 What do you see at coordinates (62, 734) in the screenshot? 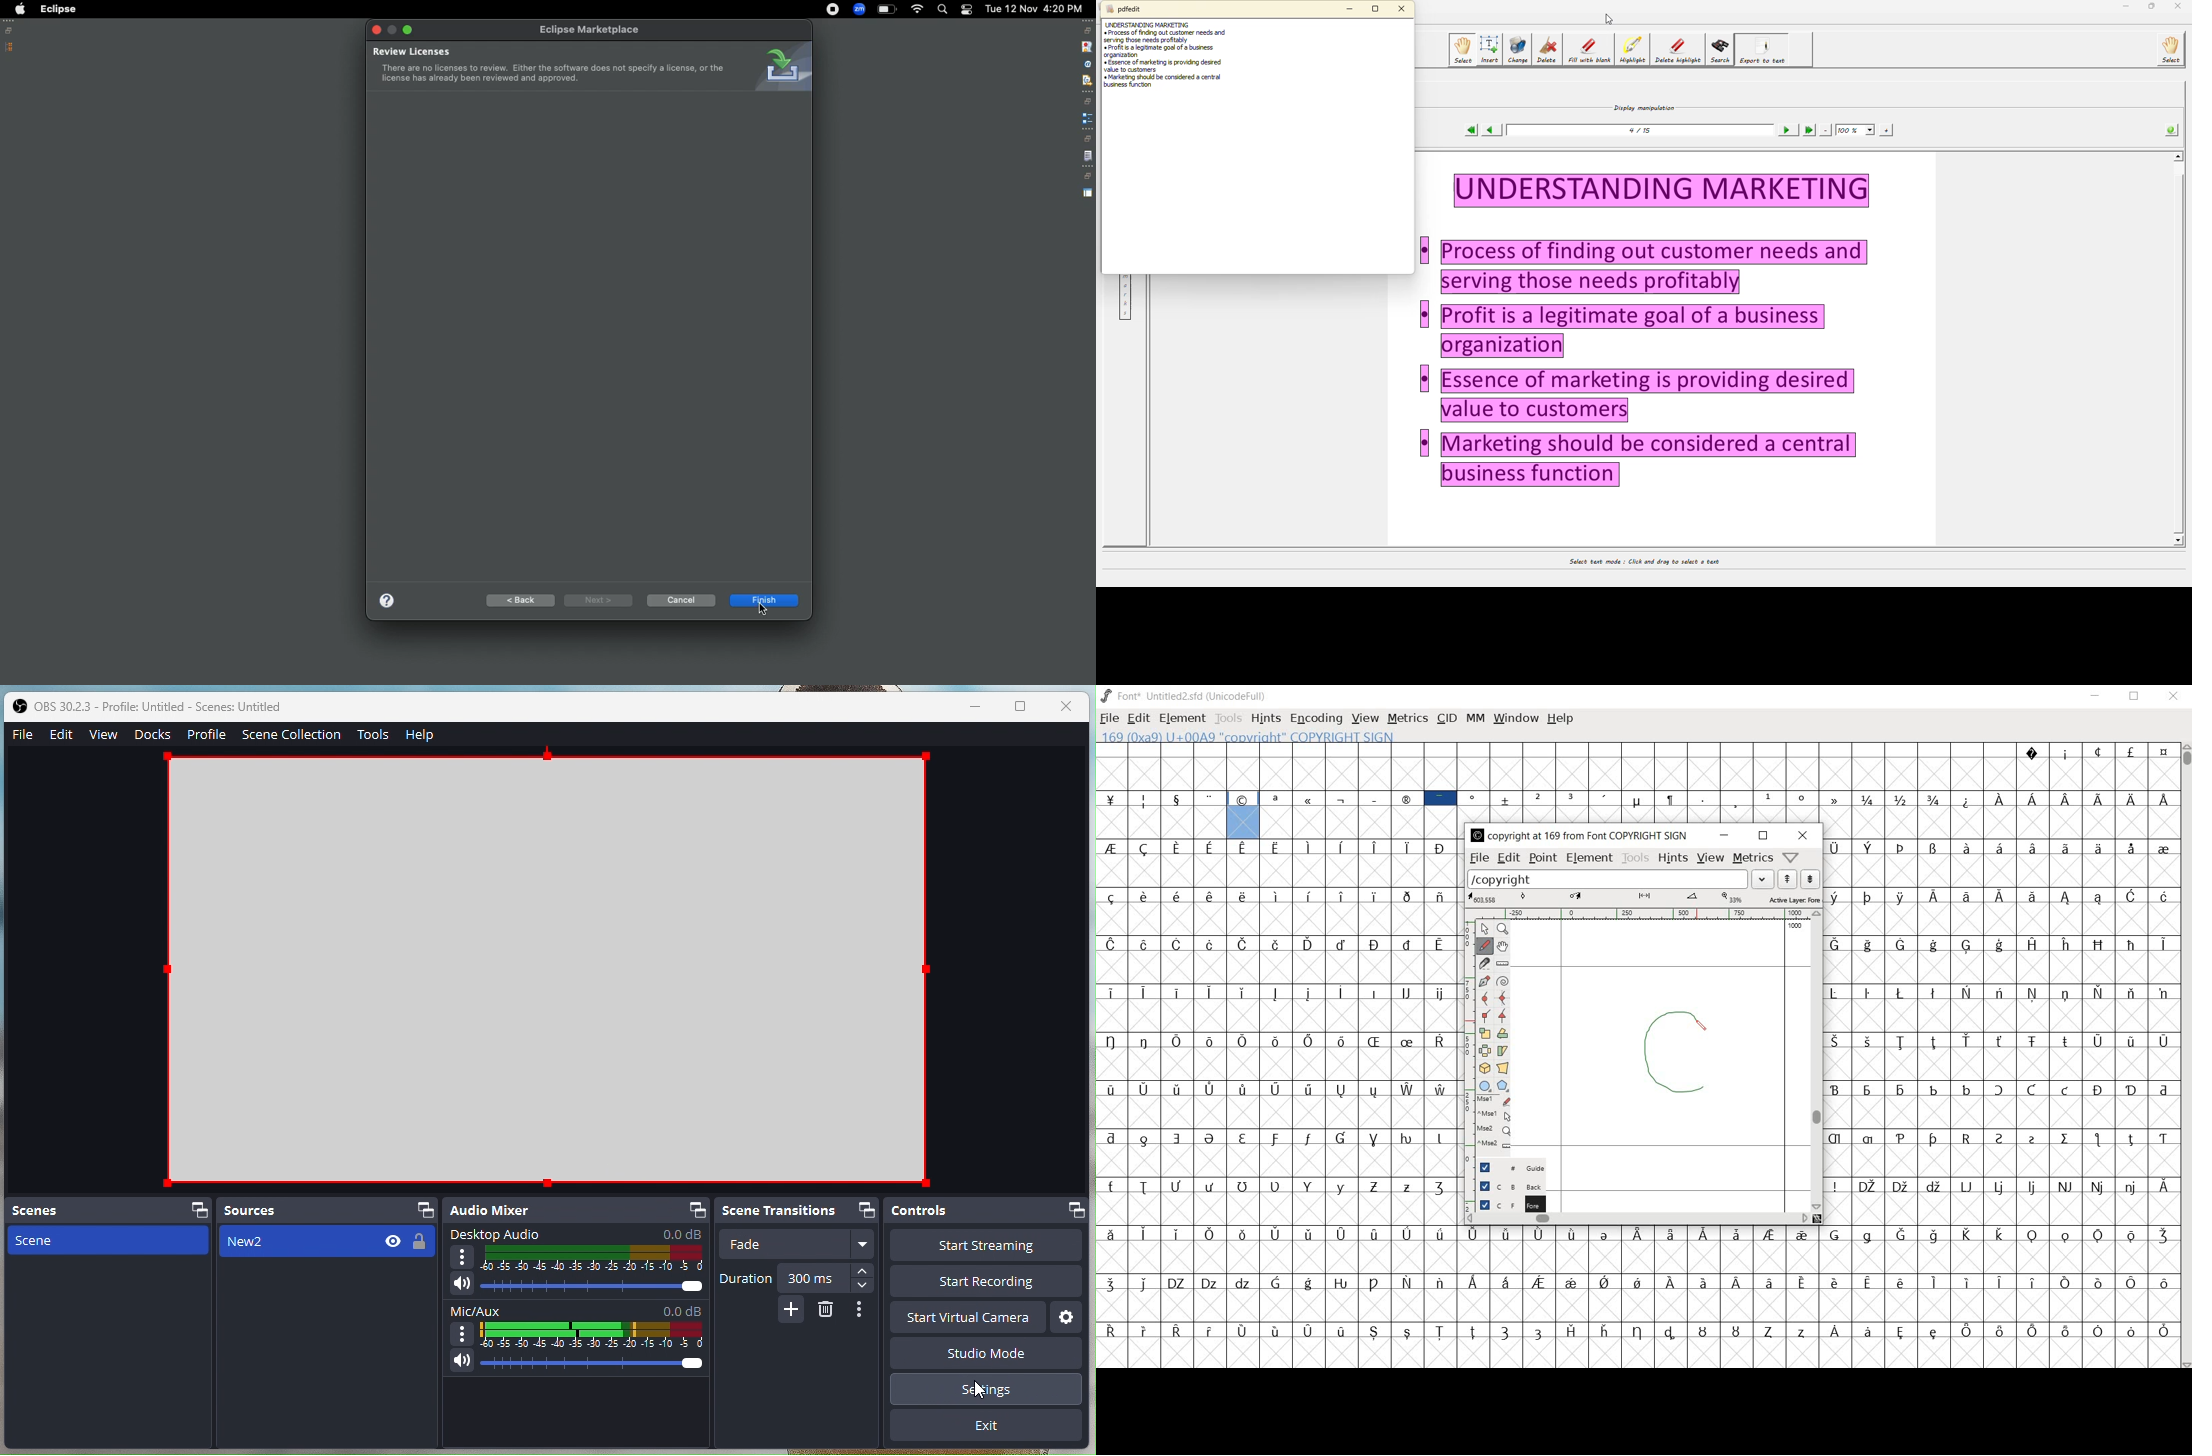
I see `Edit` at bounding box center [62, 734].